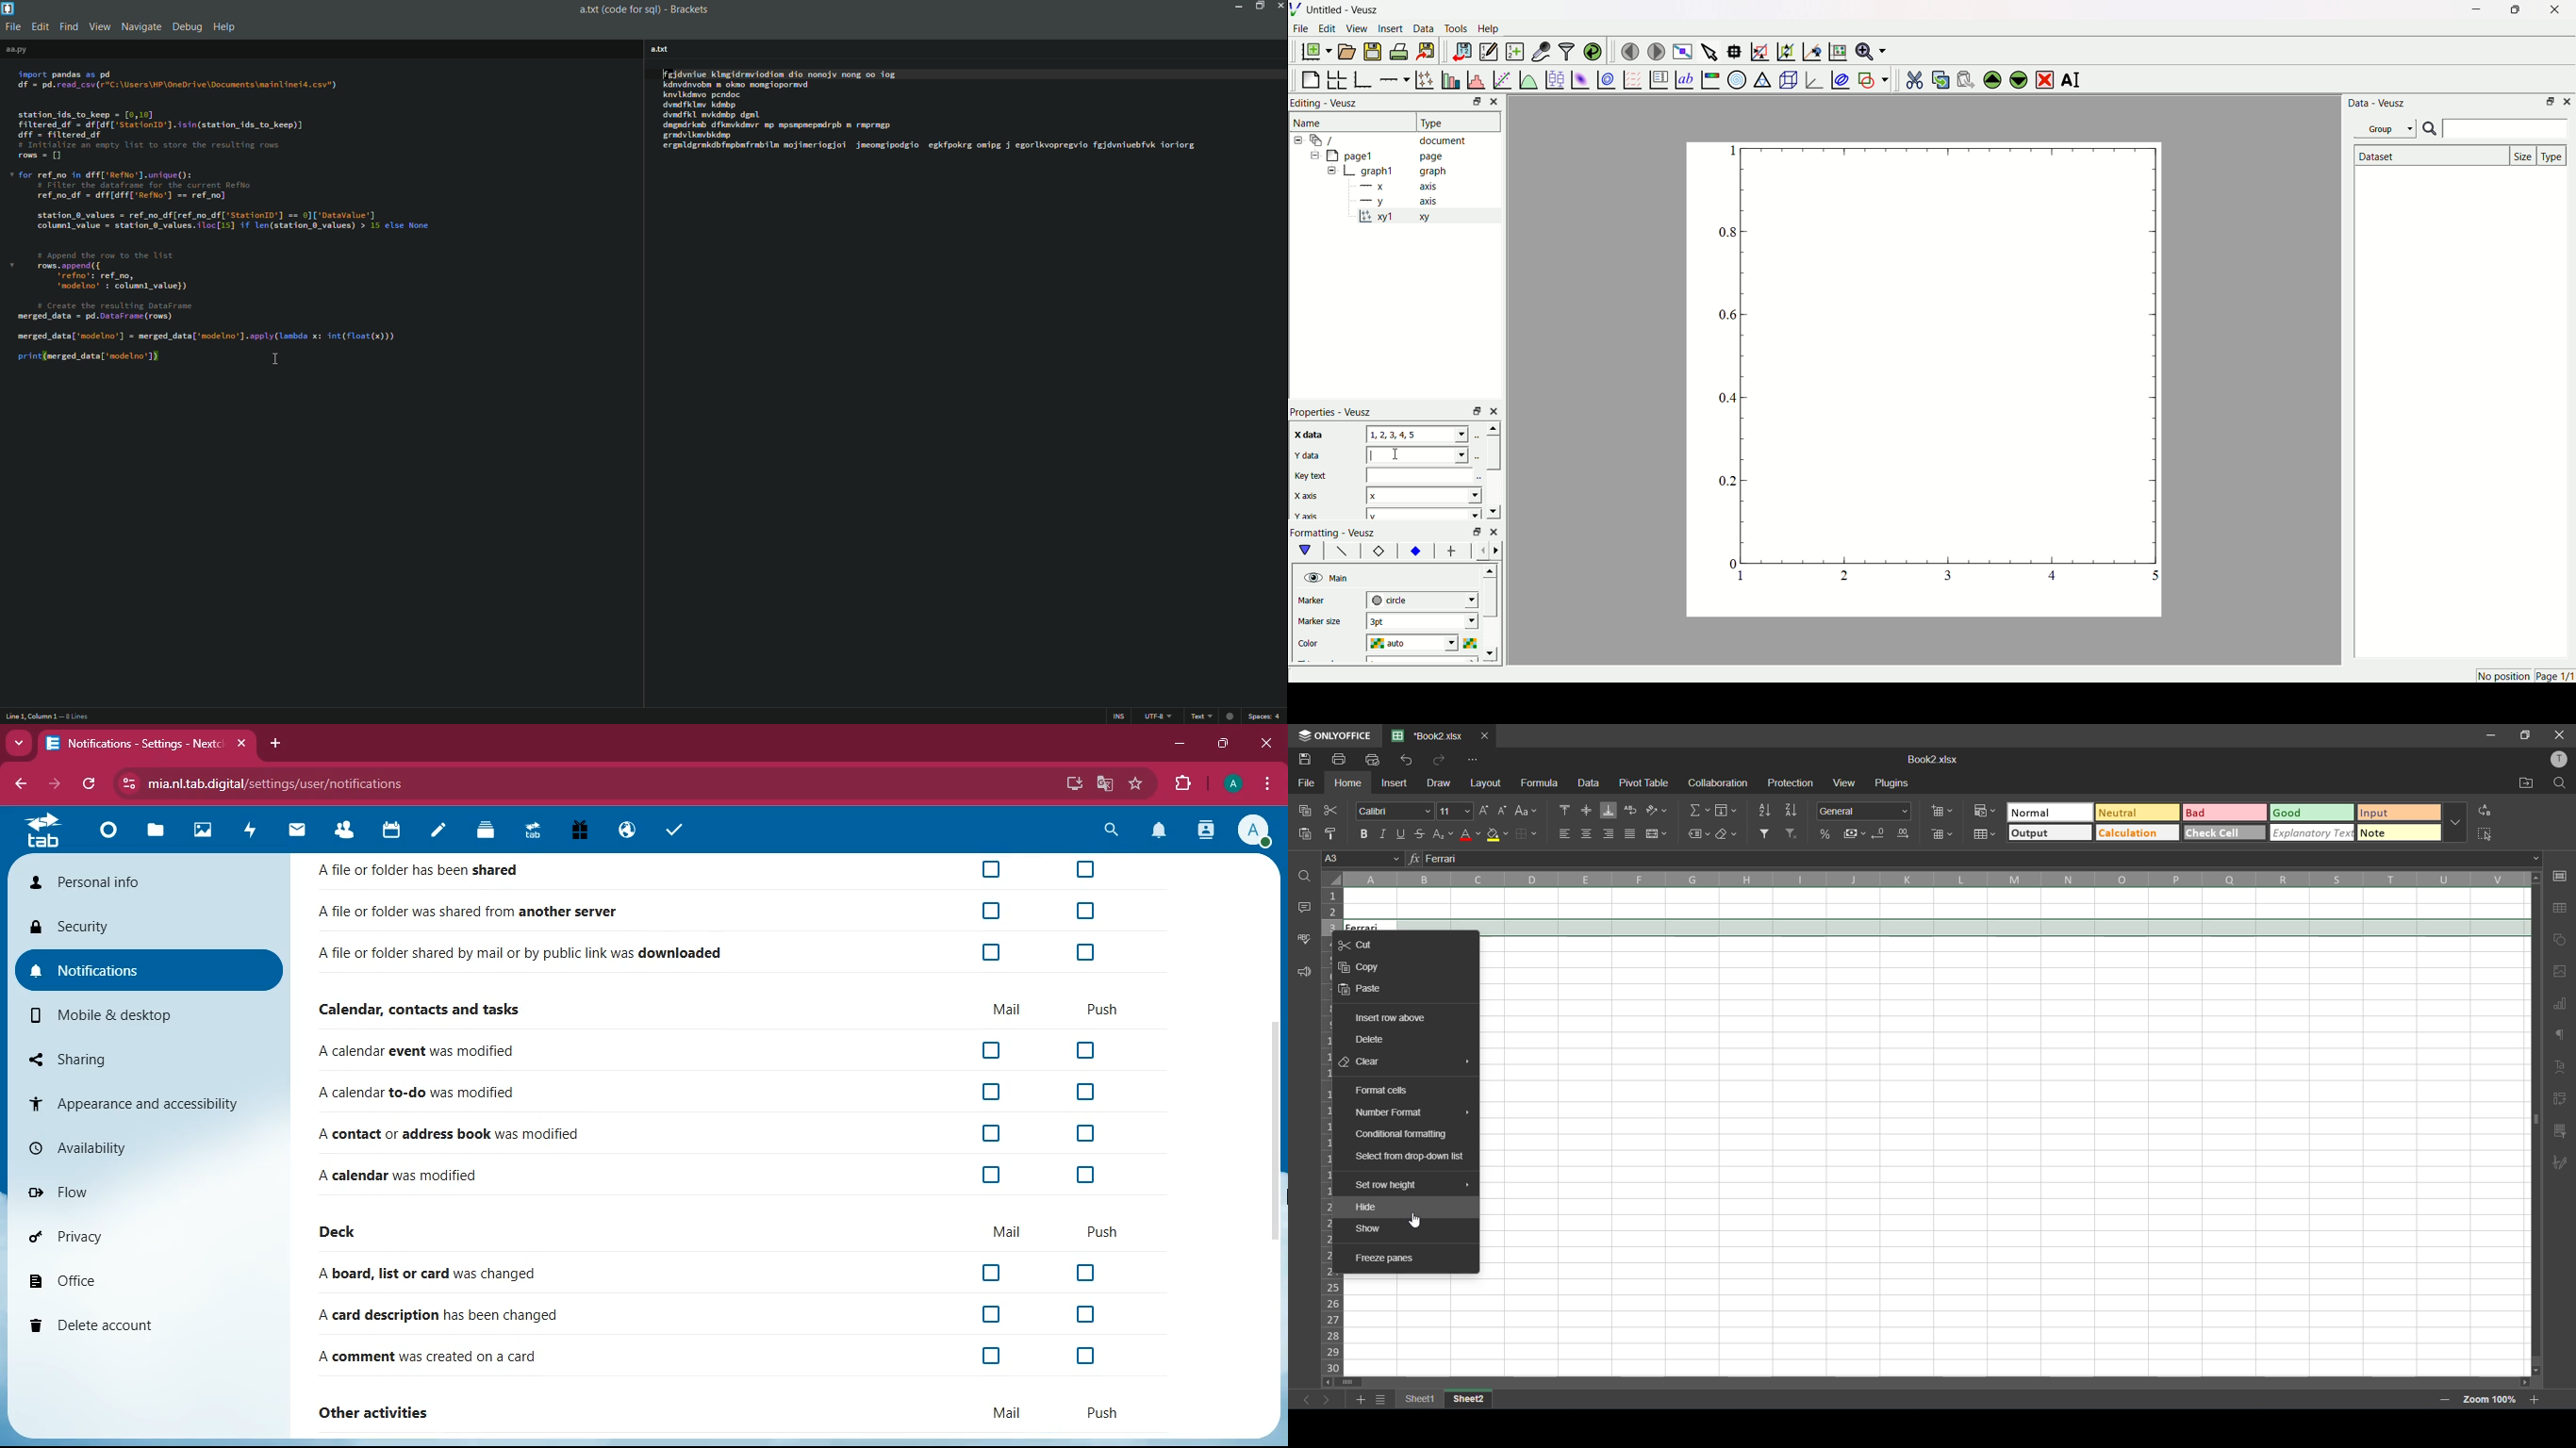 The width and height of the screenshot is (2576, 1456). I want to click on deck, so click(345, 1233).